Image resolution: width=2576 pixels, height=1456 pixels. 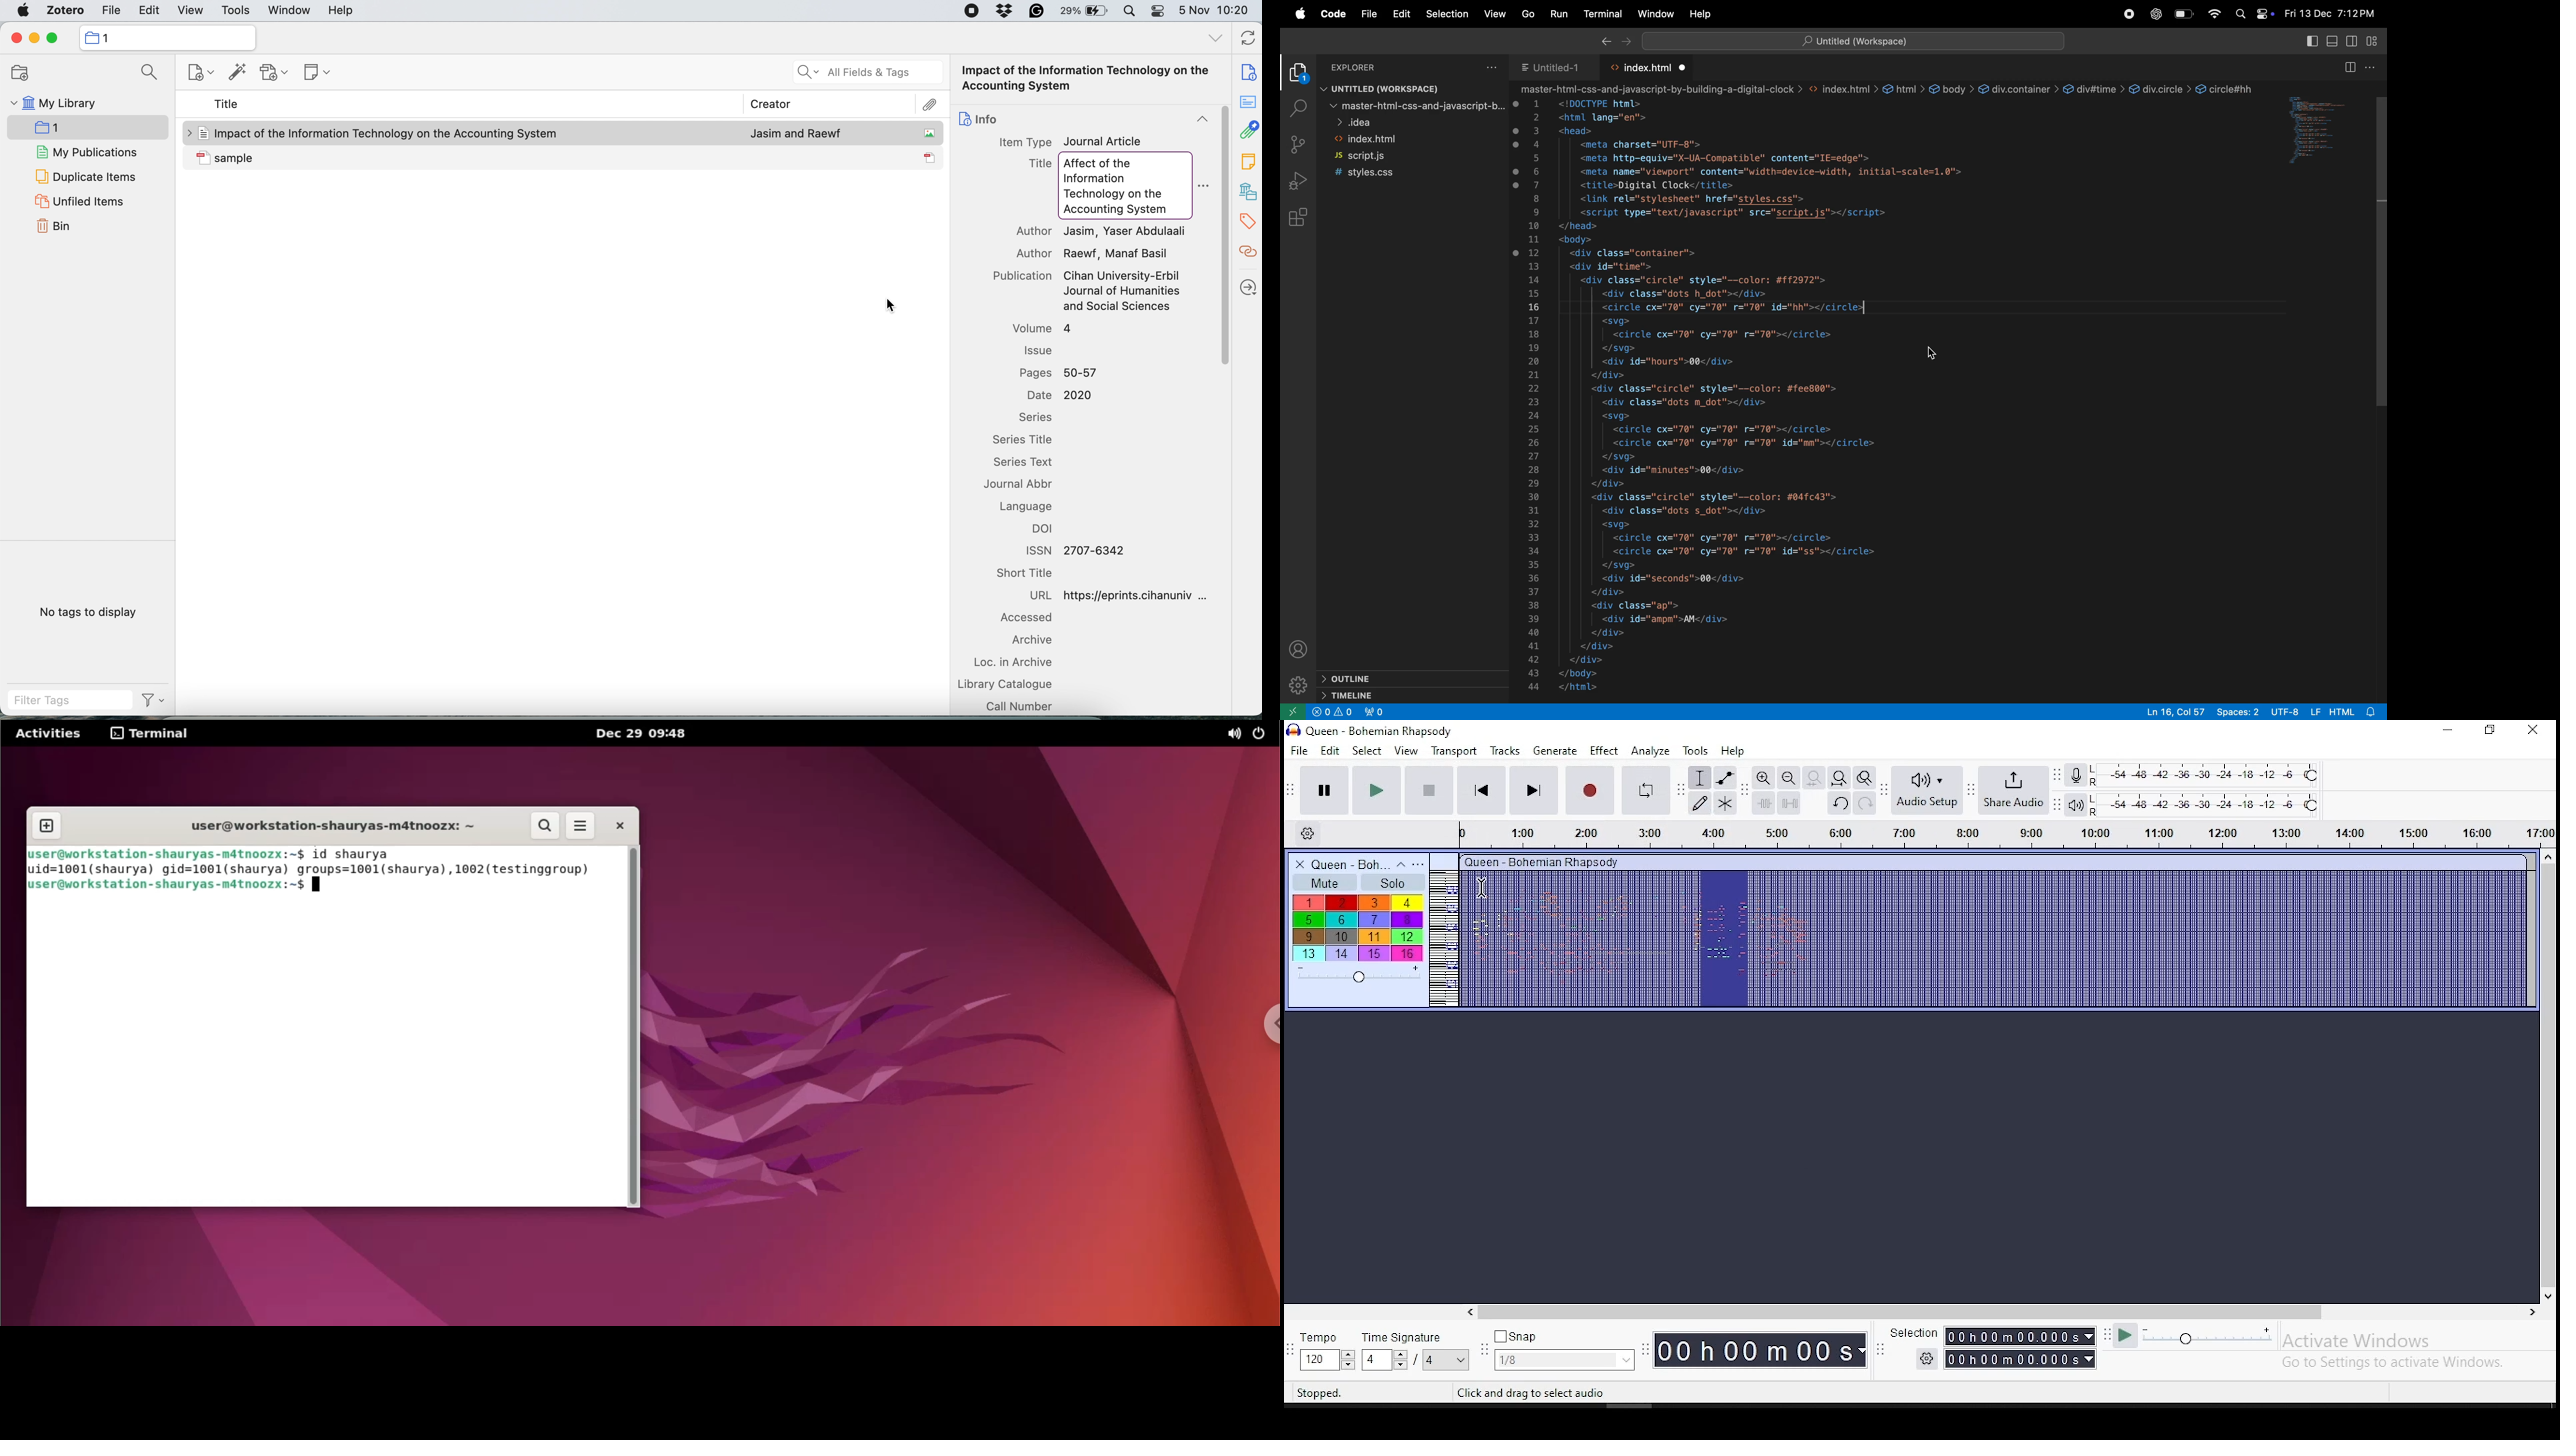 I want to click on doi, so click(x=1045, y=528).